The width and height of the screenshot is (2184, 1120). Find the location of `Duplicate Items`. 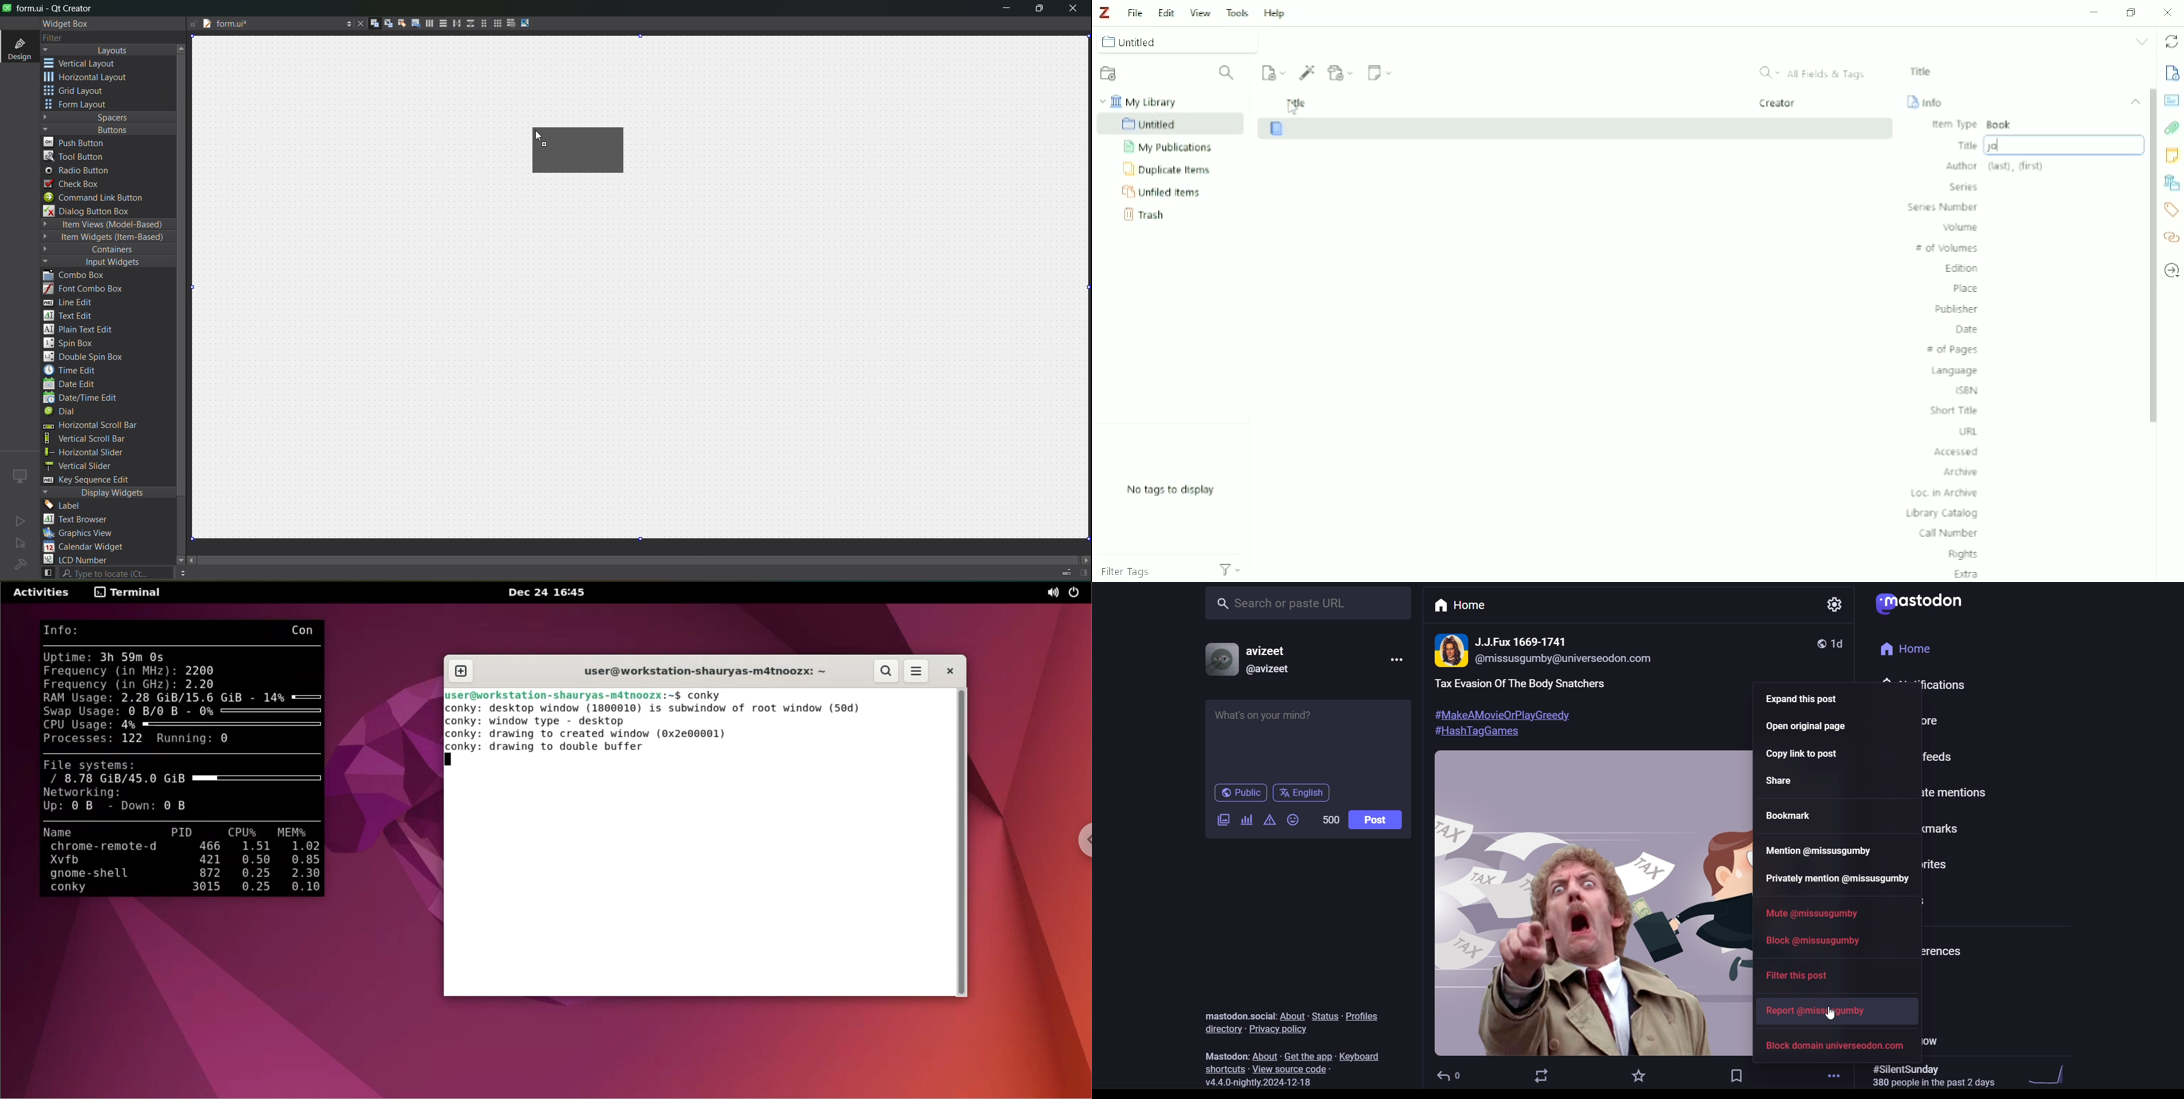

Duplicate Items is located at coordinates (1169, 170).